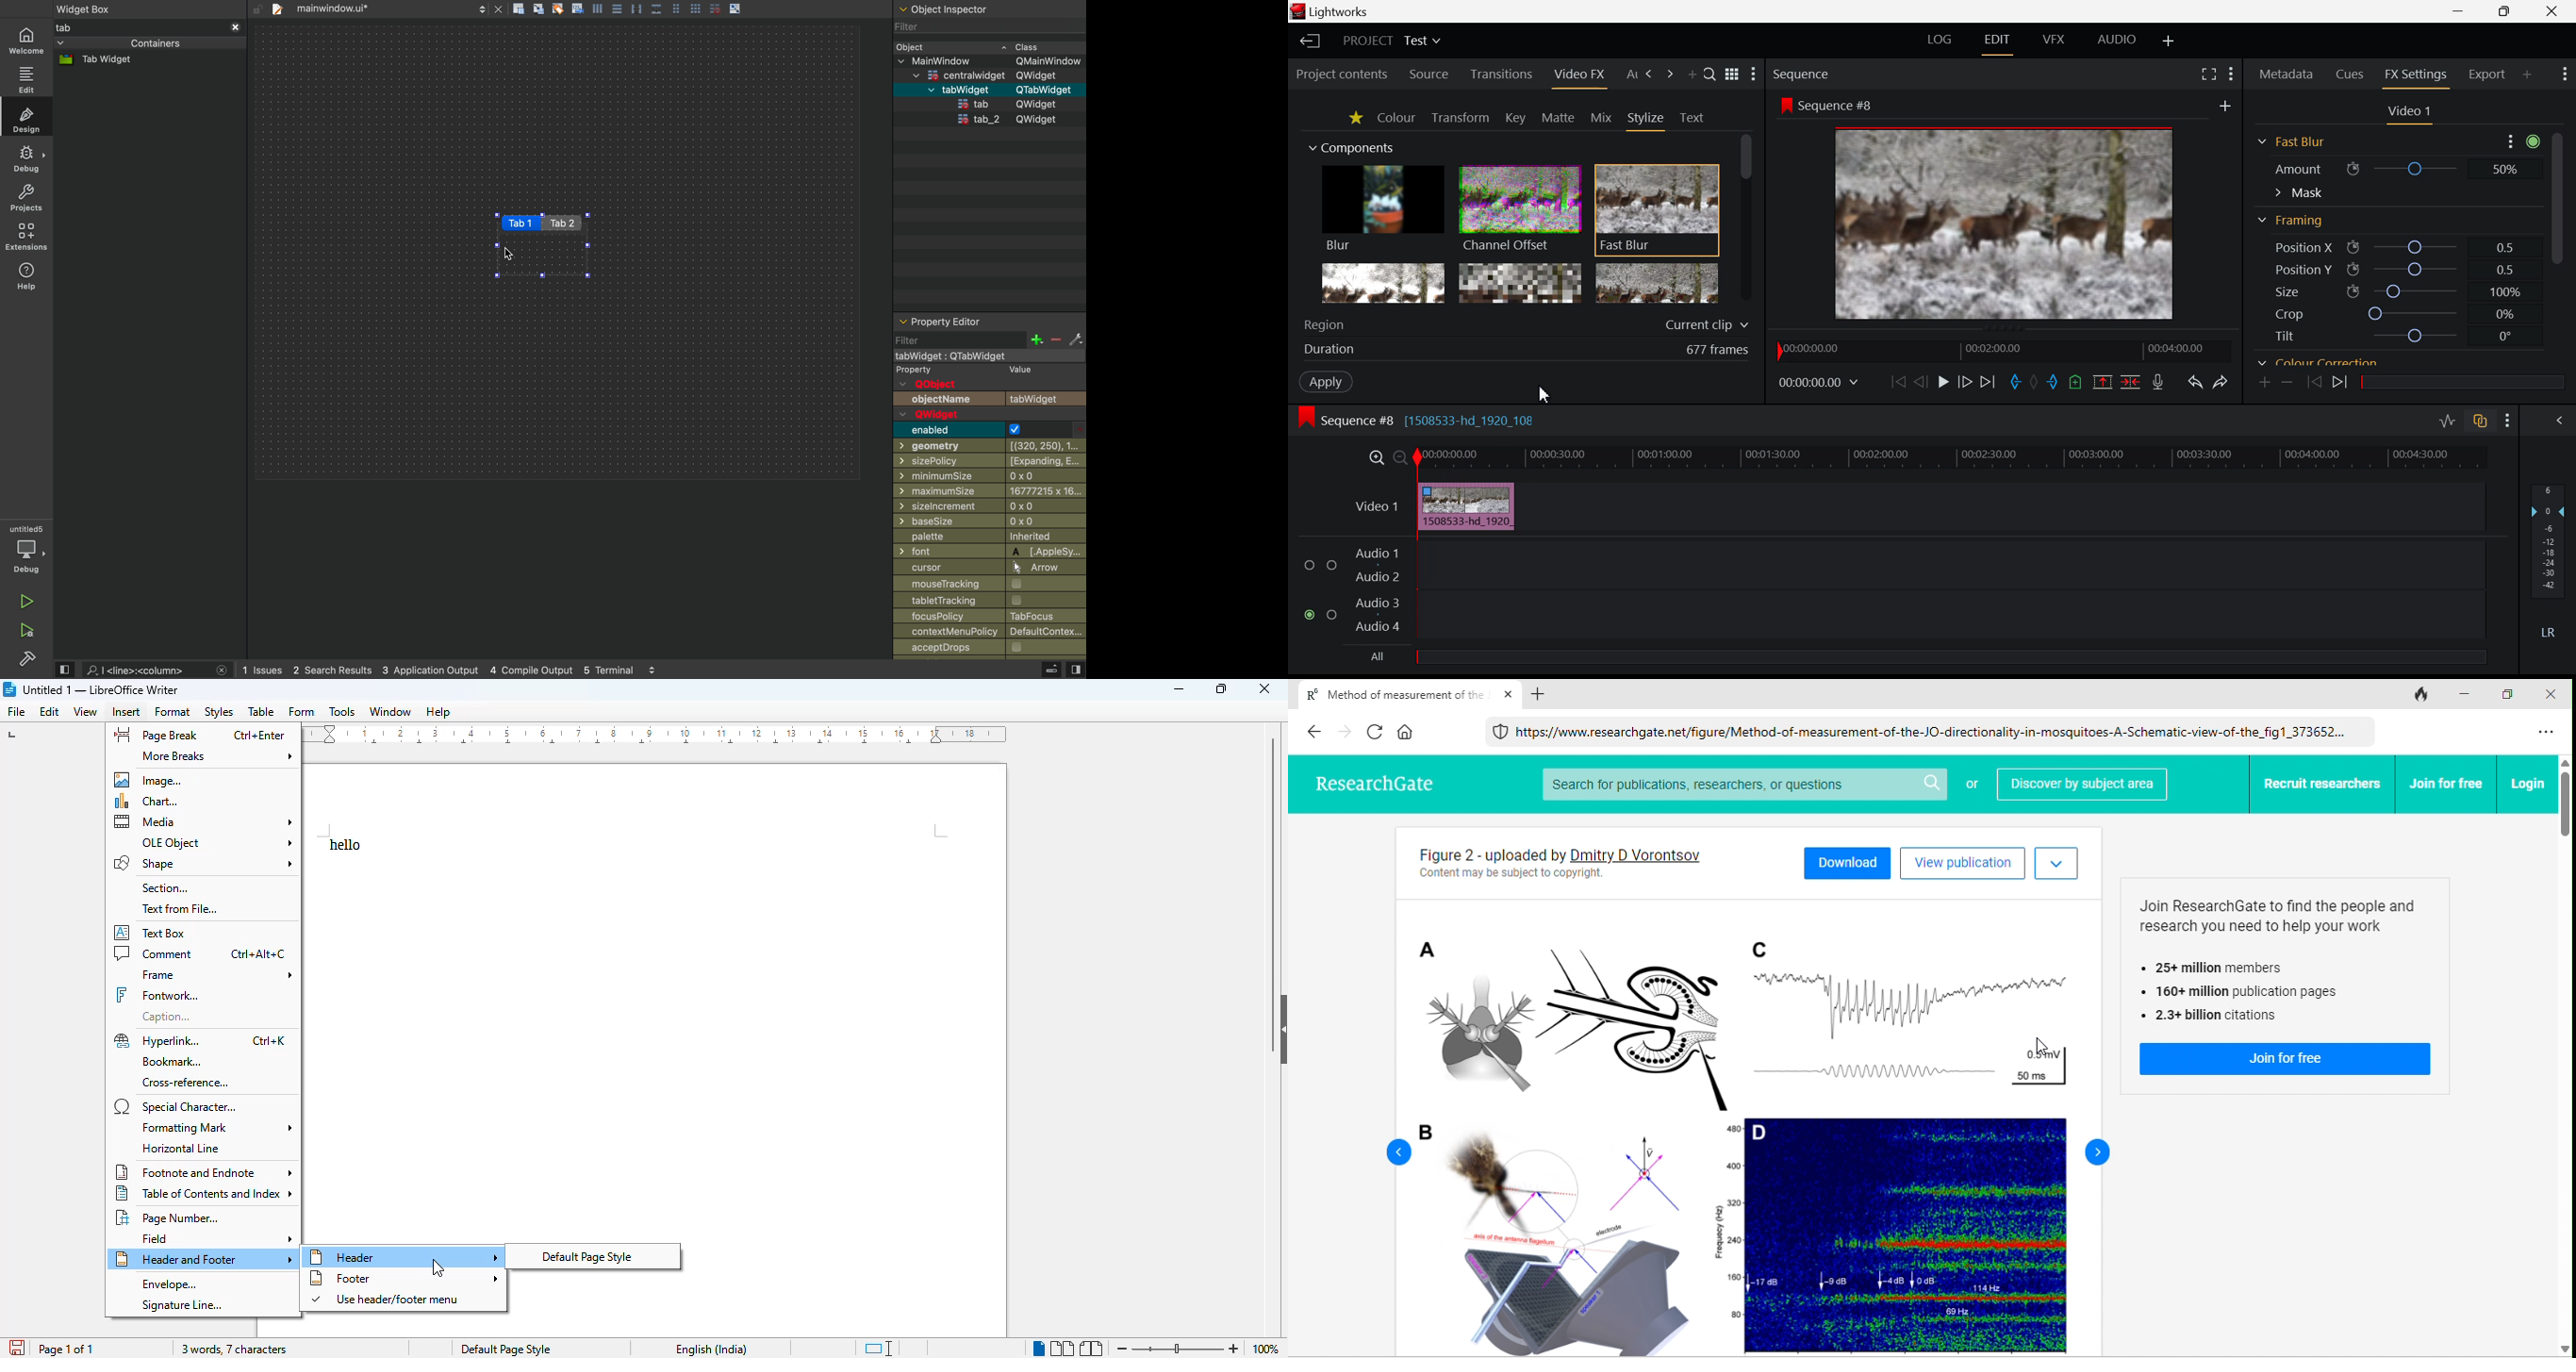  Describe the element at coordinates (2230, 74) in the screenshot. I see `Show Settings` at that location.